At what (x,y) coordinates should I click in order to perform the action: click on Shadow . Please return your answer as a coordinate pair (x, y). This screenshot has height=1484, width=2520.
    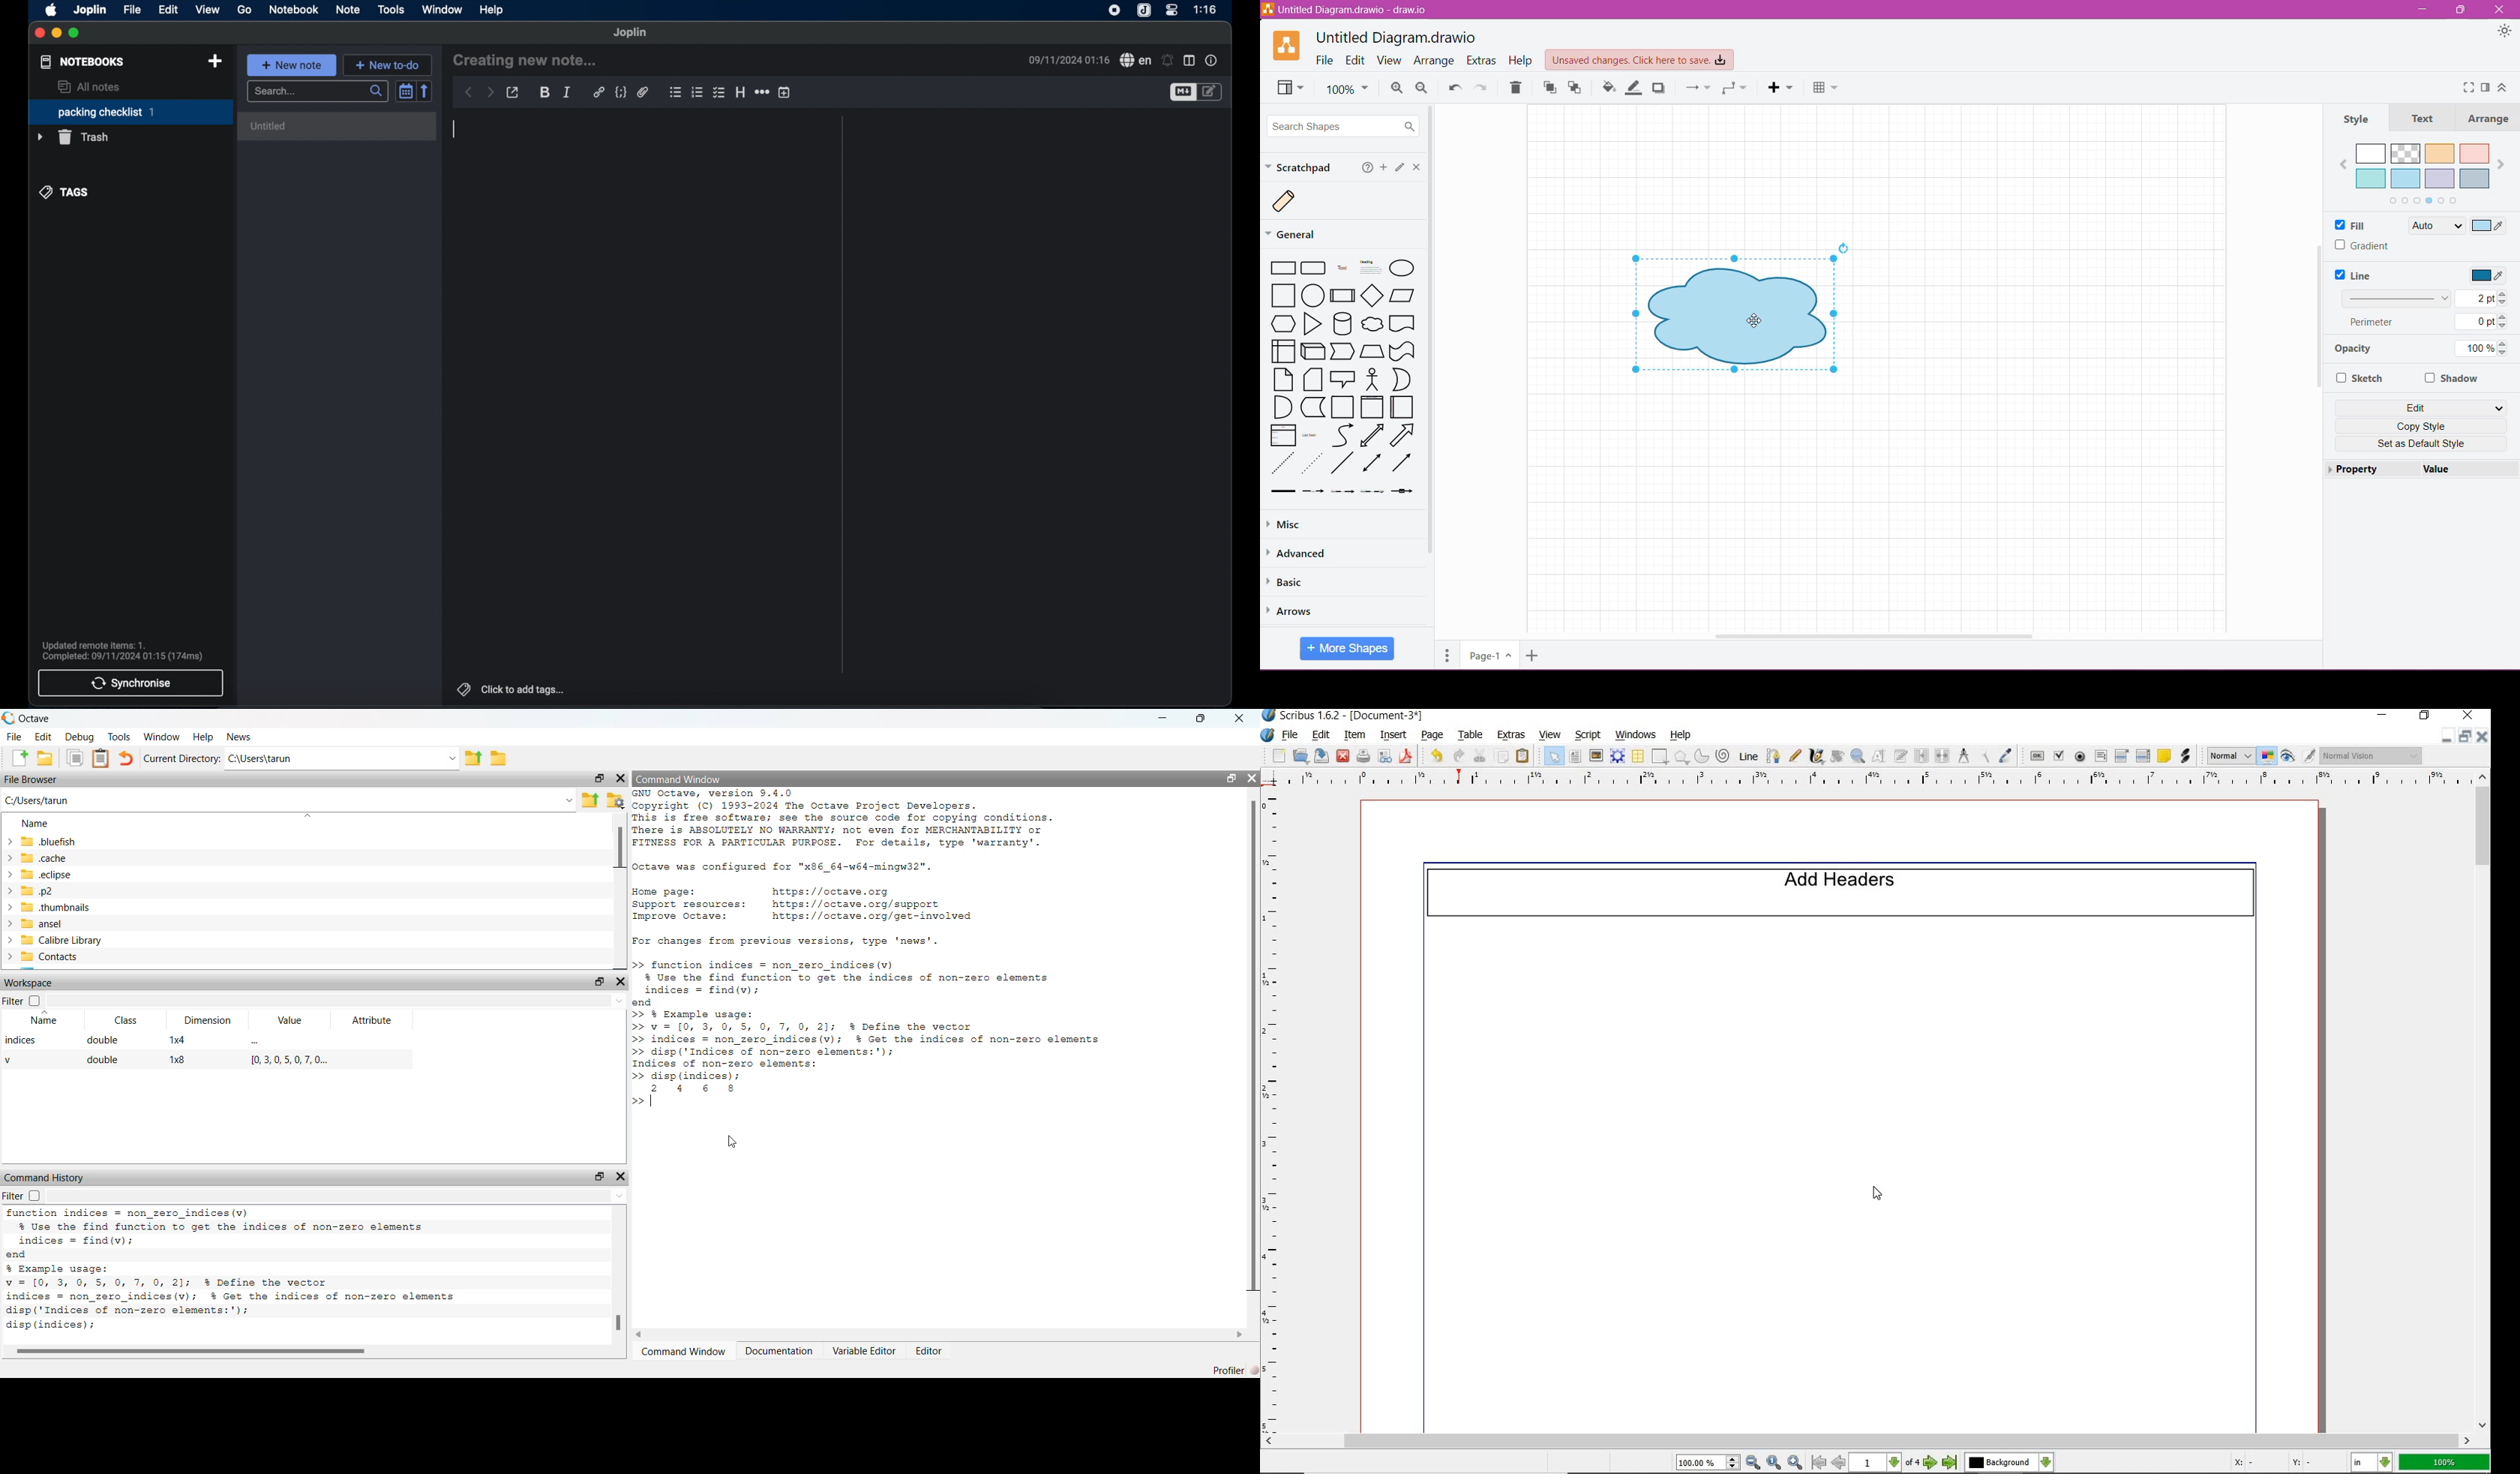
    Looking at the image, I should click on (2452, 379).